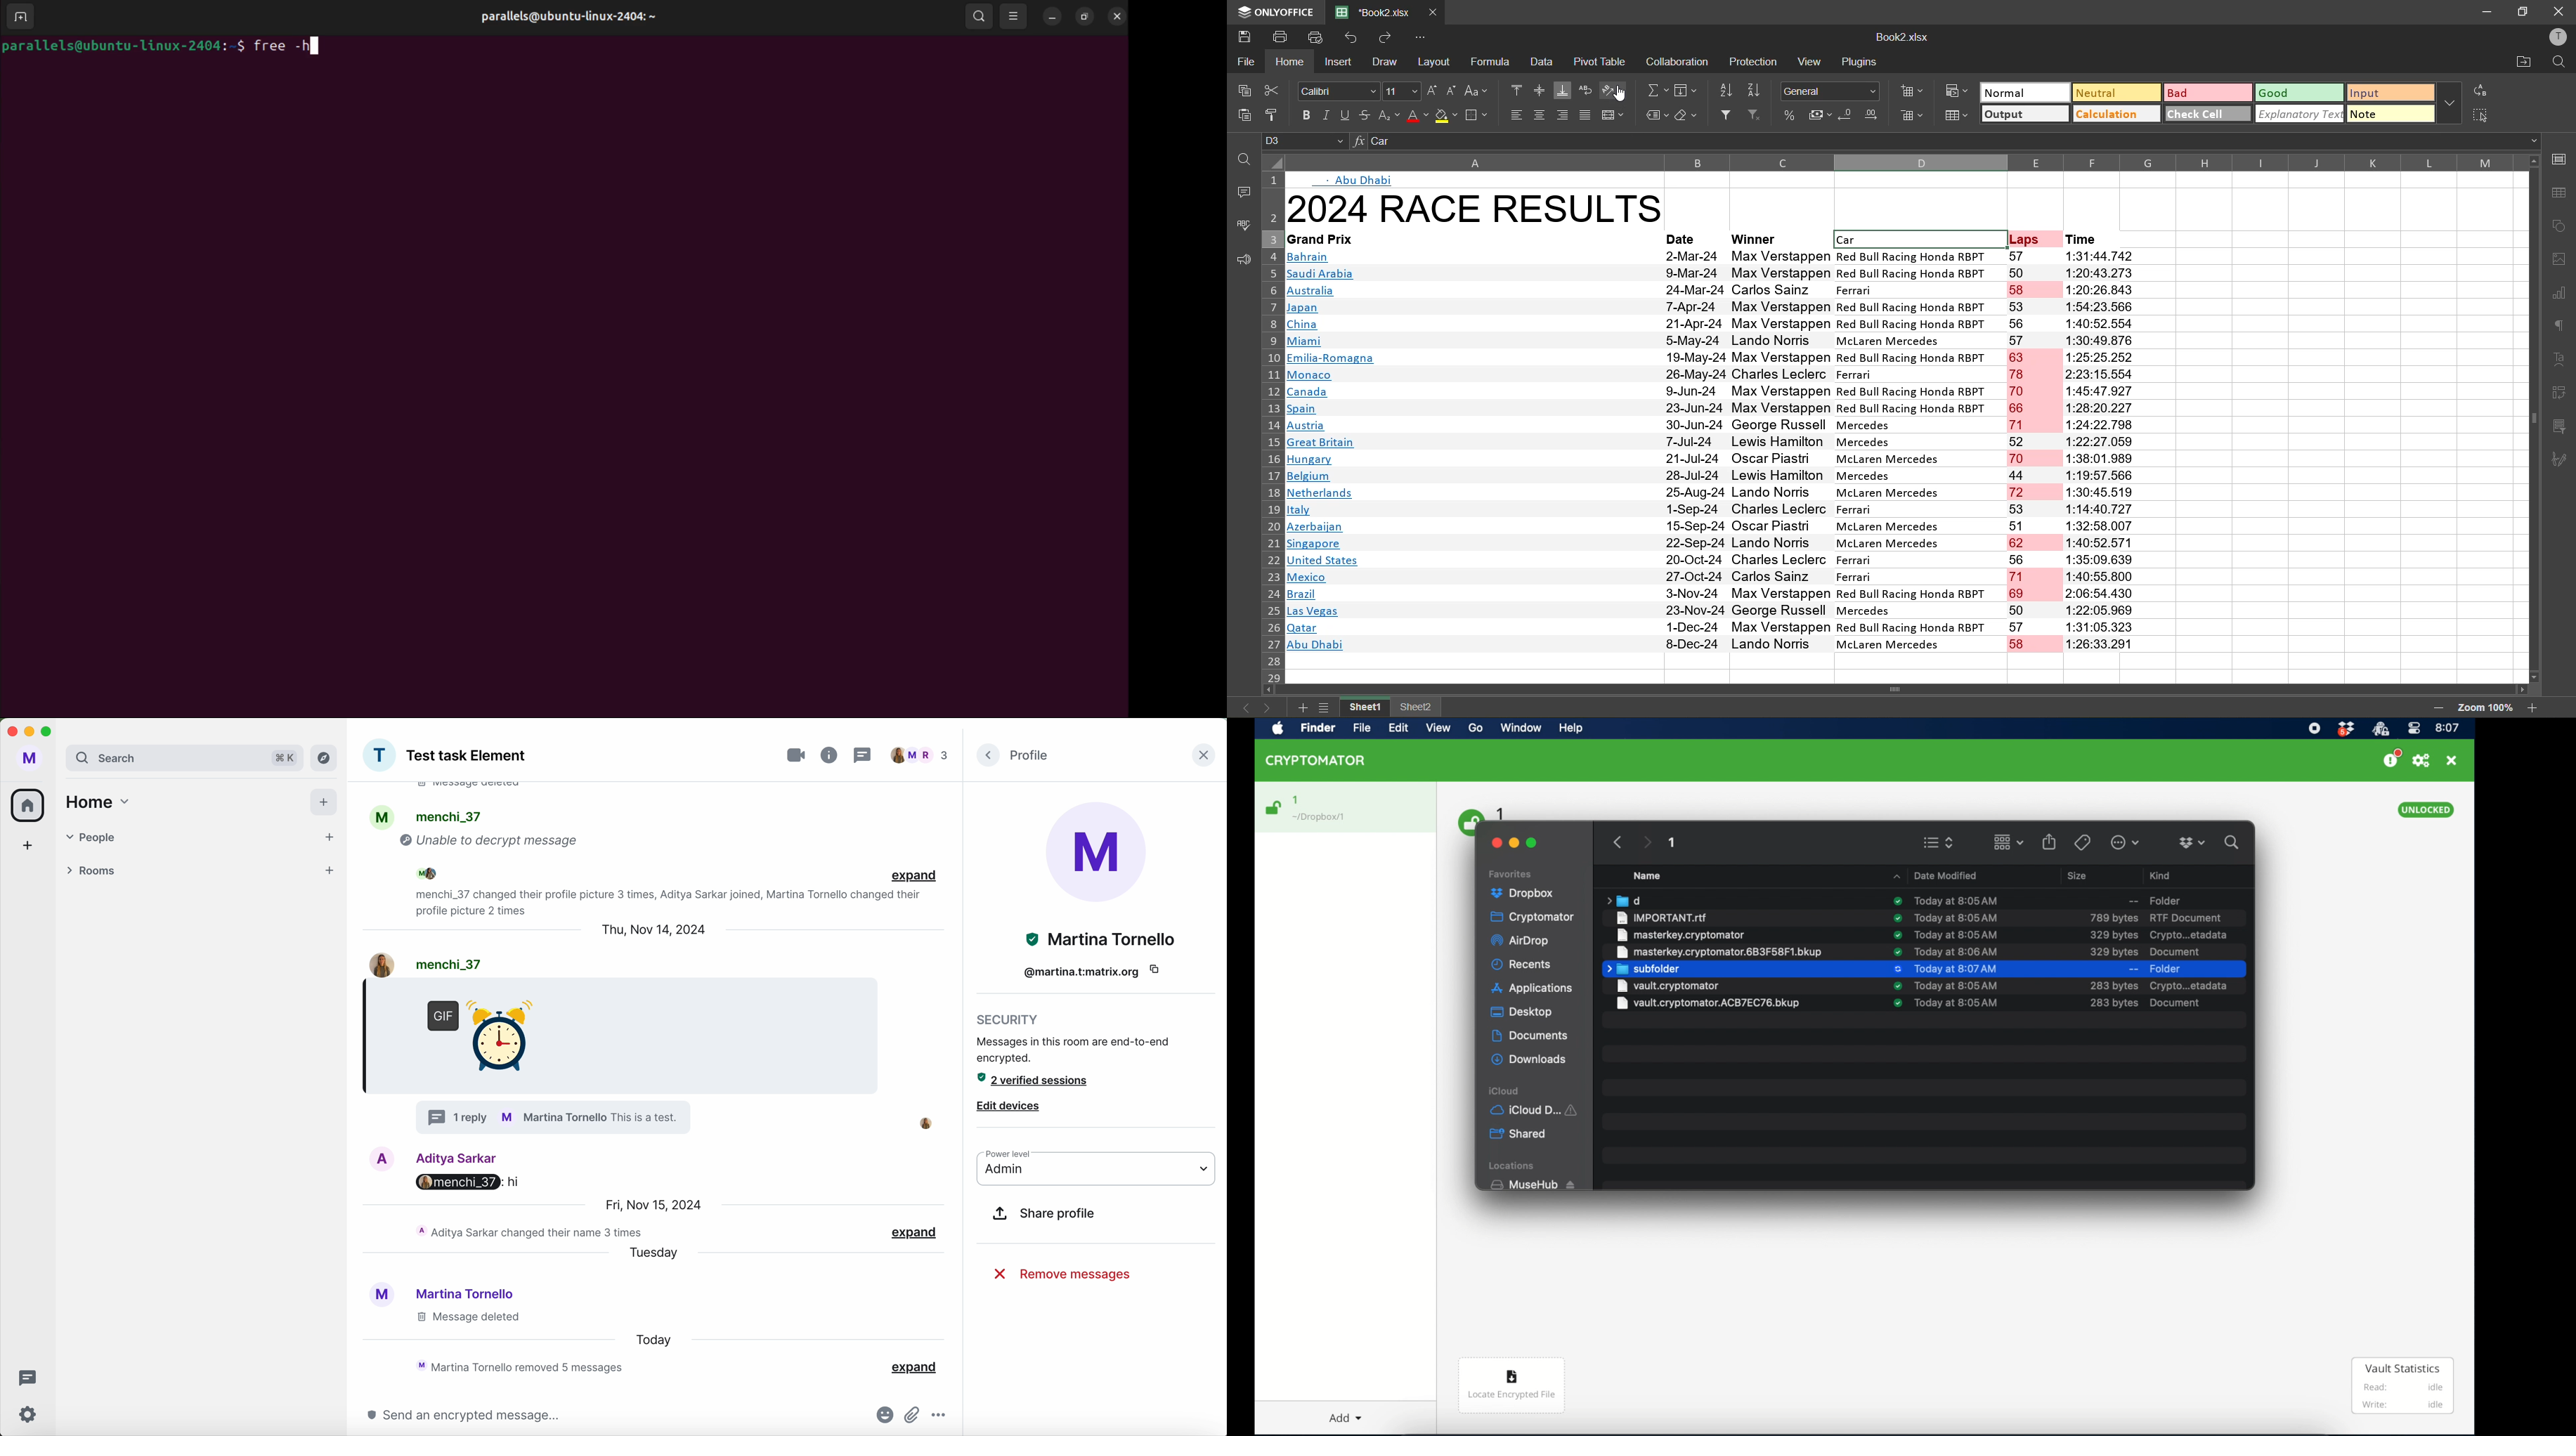 This screenshot has width=2576, height=1456. I want to click on layout, so click(1432, 63).